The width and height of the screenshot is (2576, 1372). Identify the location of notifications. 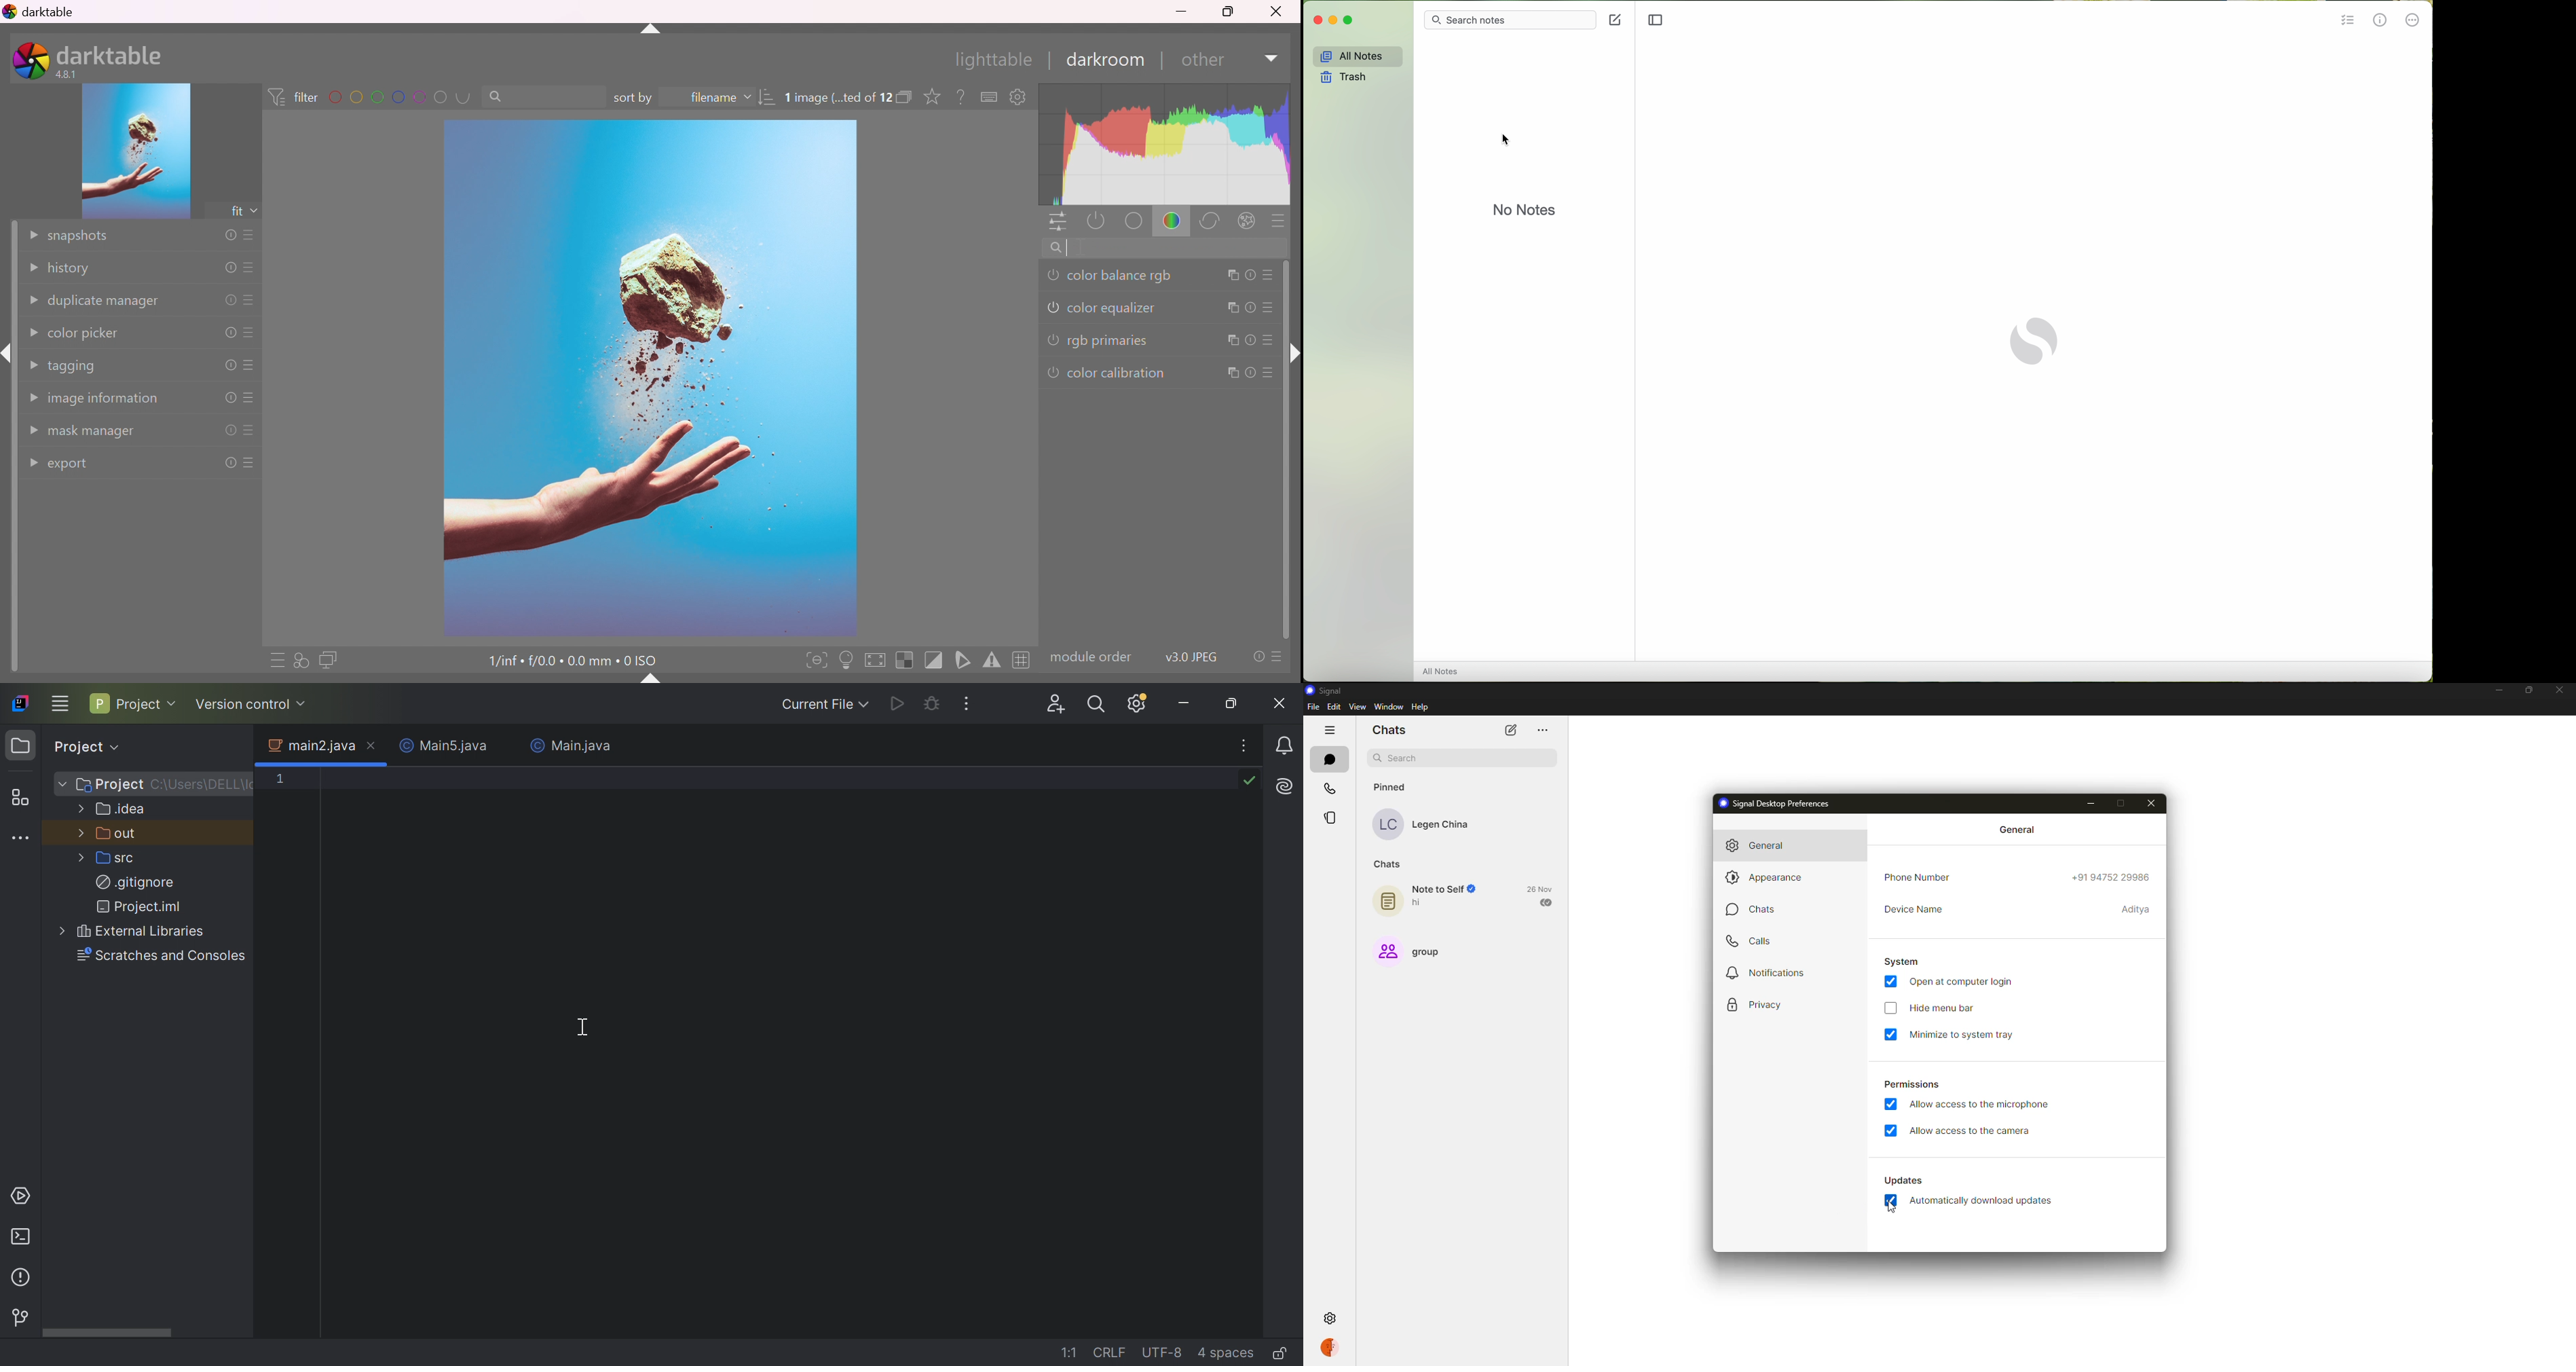
(1767, 973).